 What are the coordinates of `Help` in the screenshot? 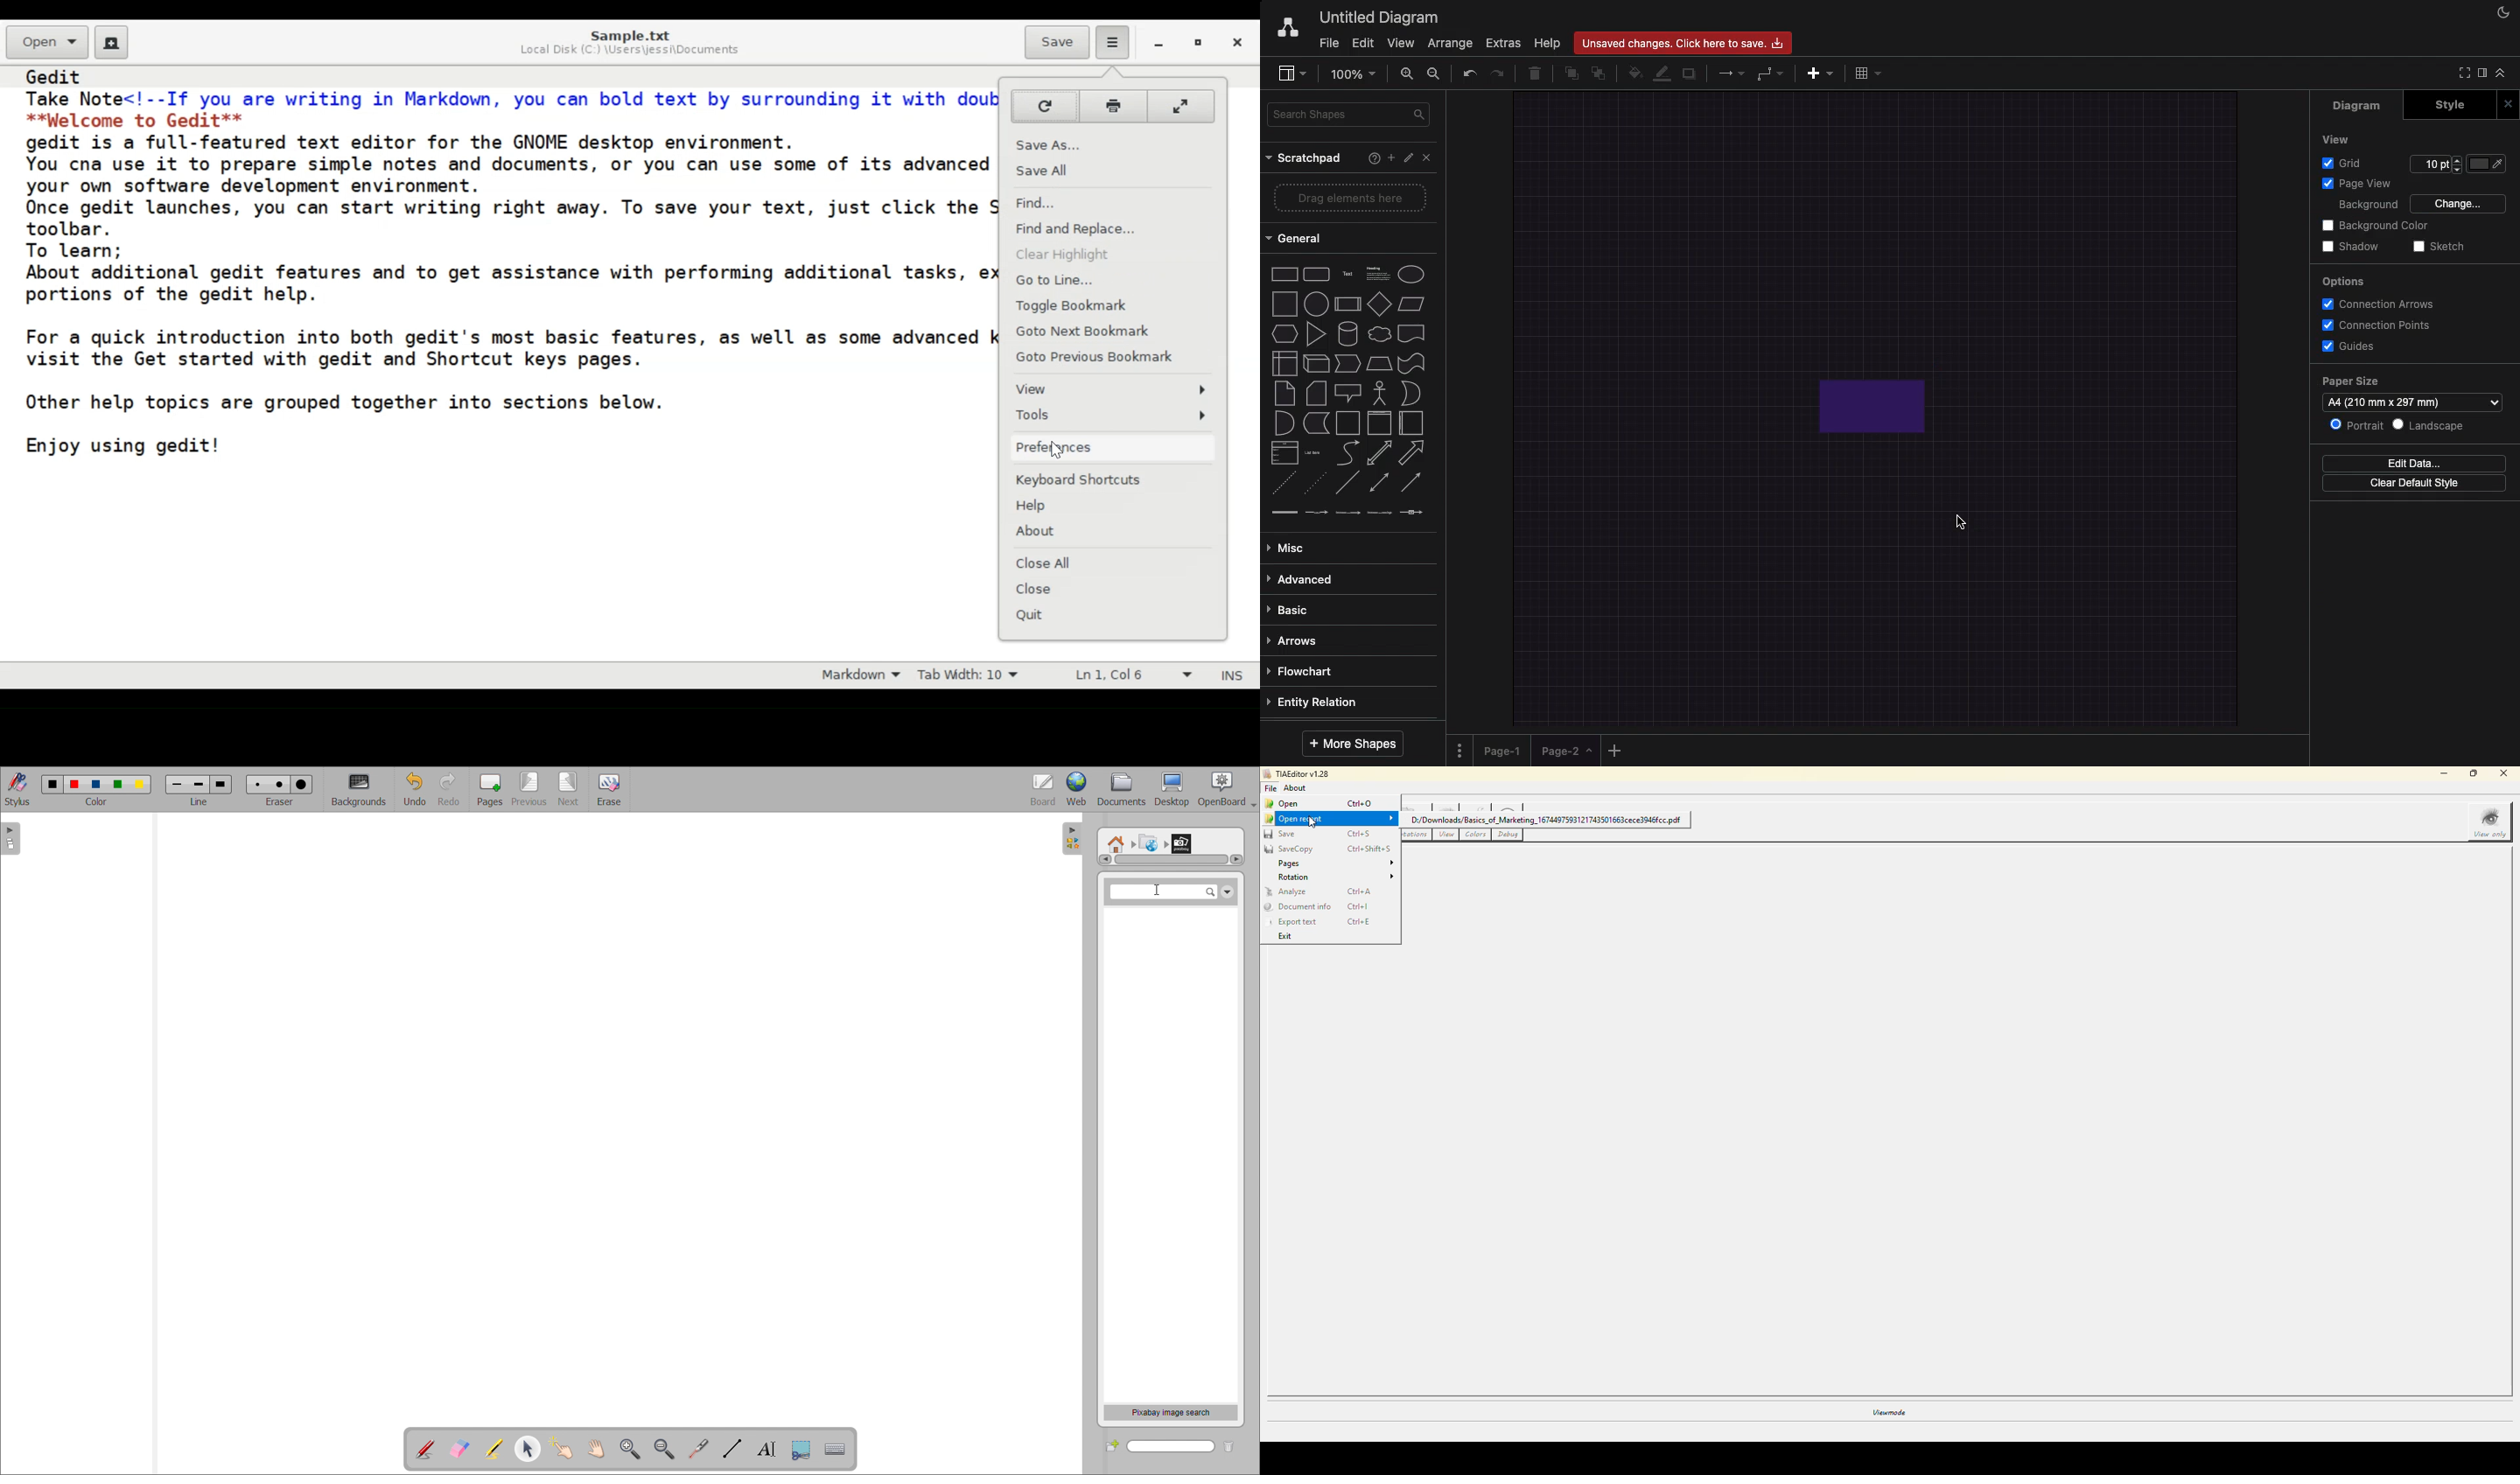 It's located at (1548, 43).